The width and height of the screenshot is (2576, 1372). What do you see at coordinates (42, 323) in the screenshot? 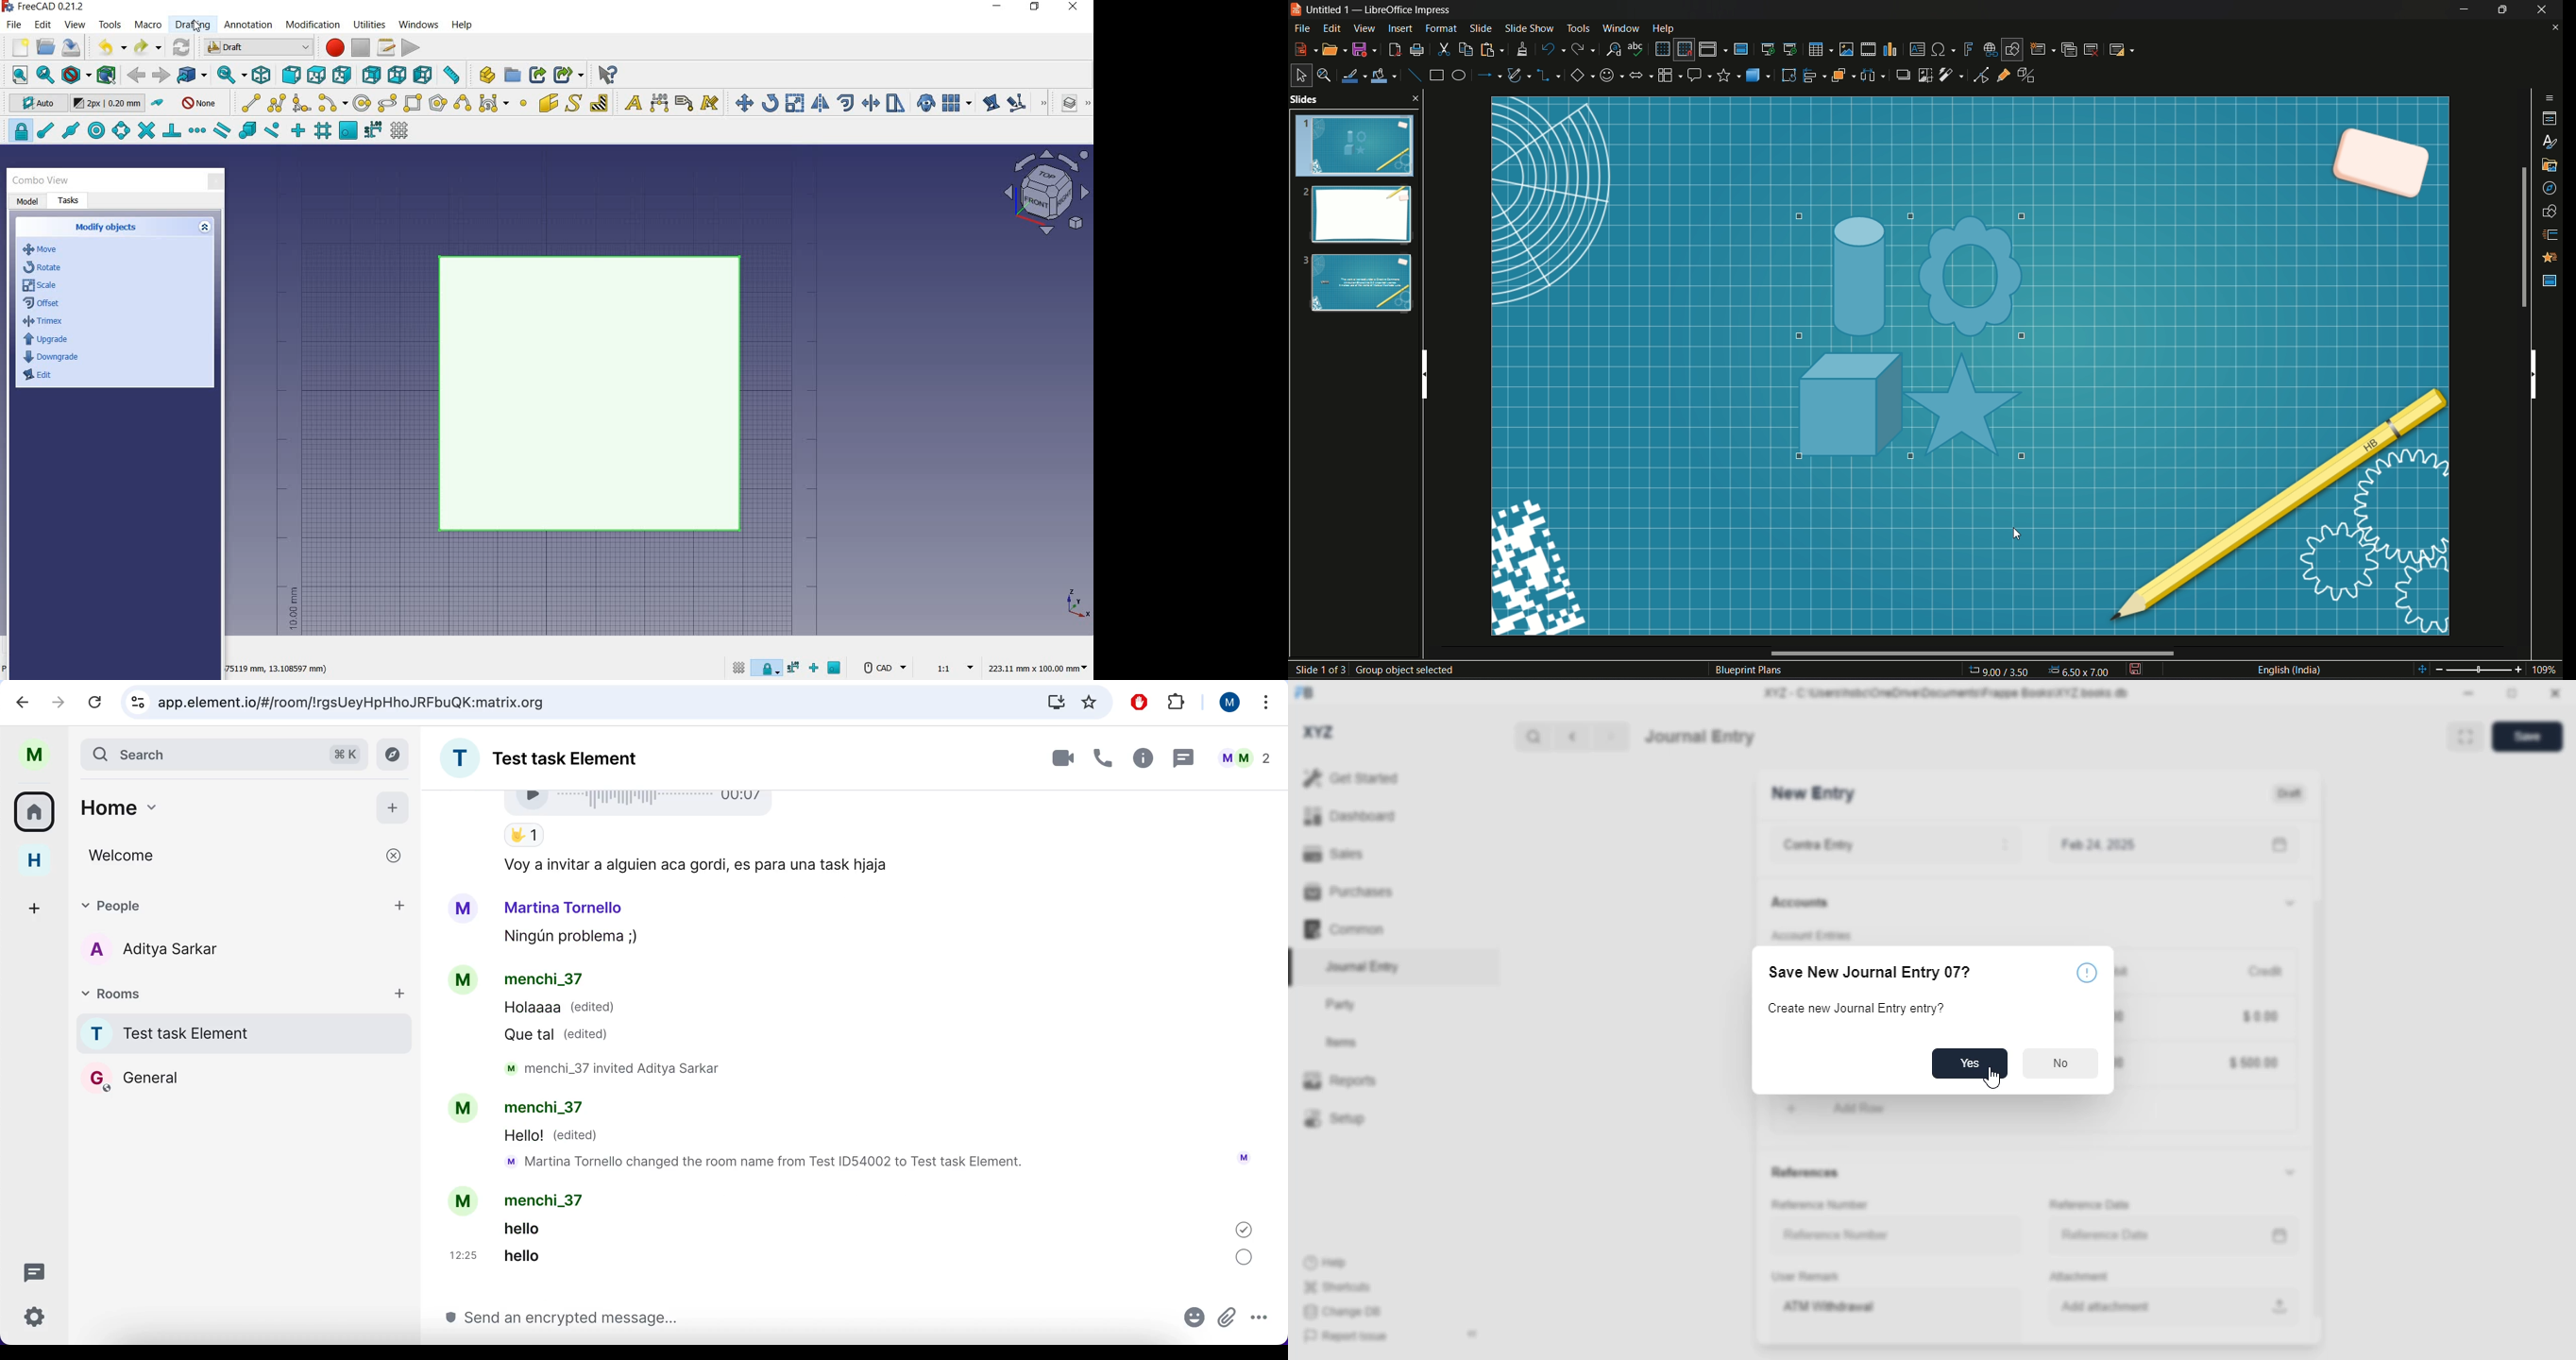
I see `trimex` at bounding box center [42, 323].